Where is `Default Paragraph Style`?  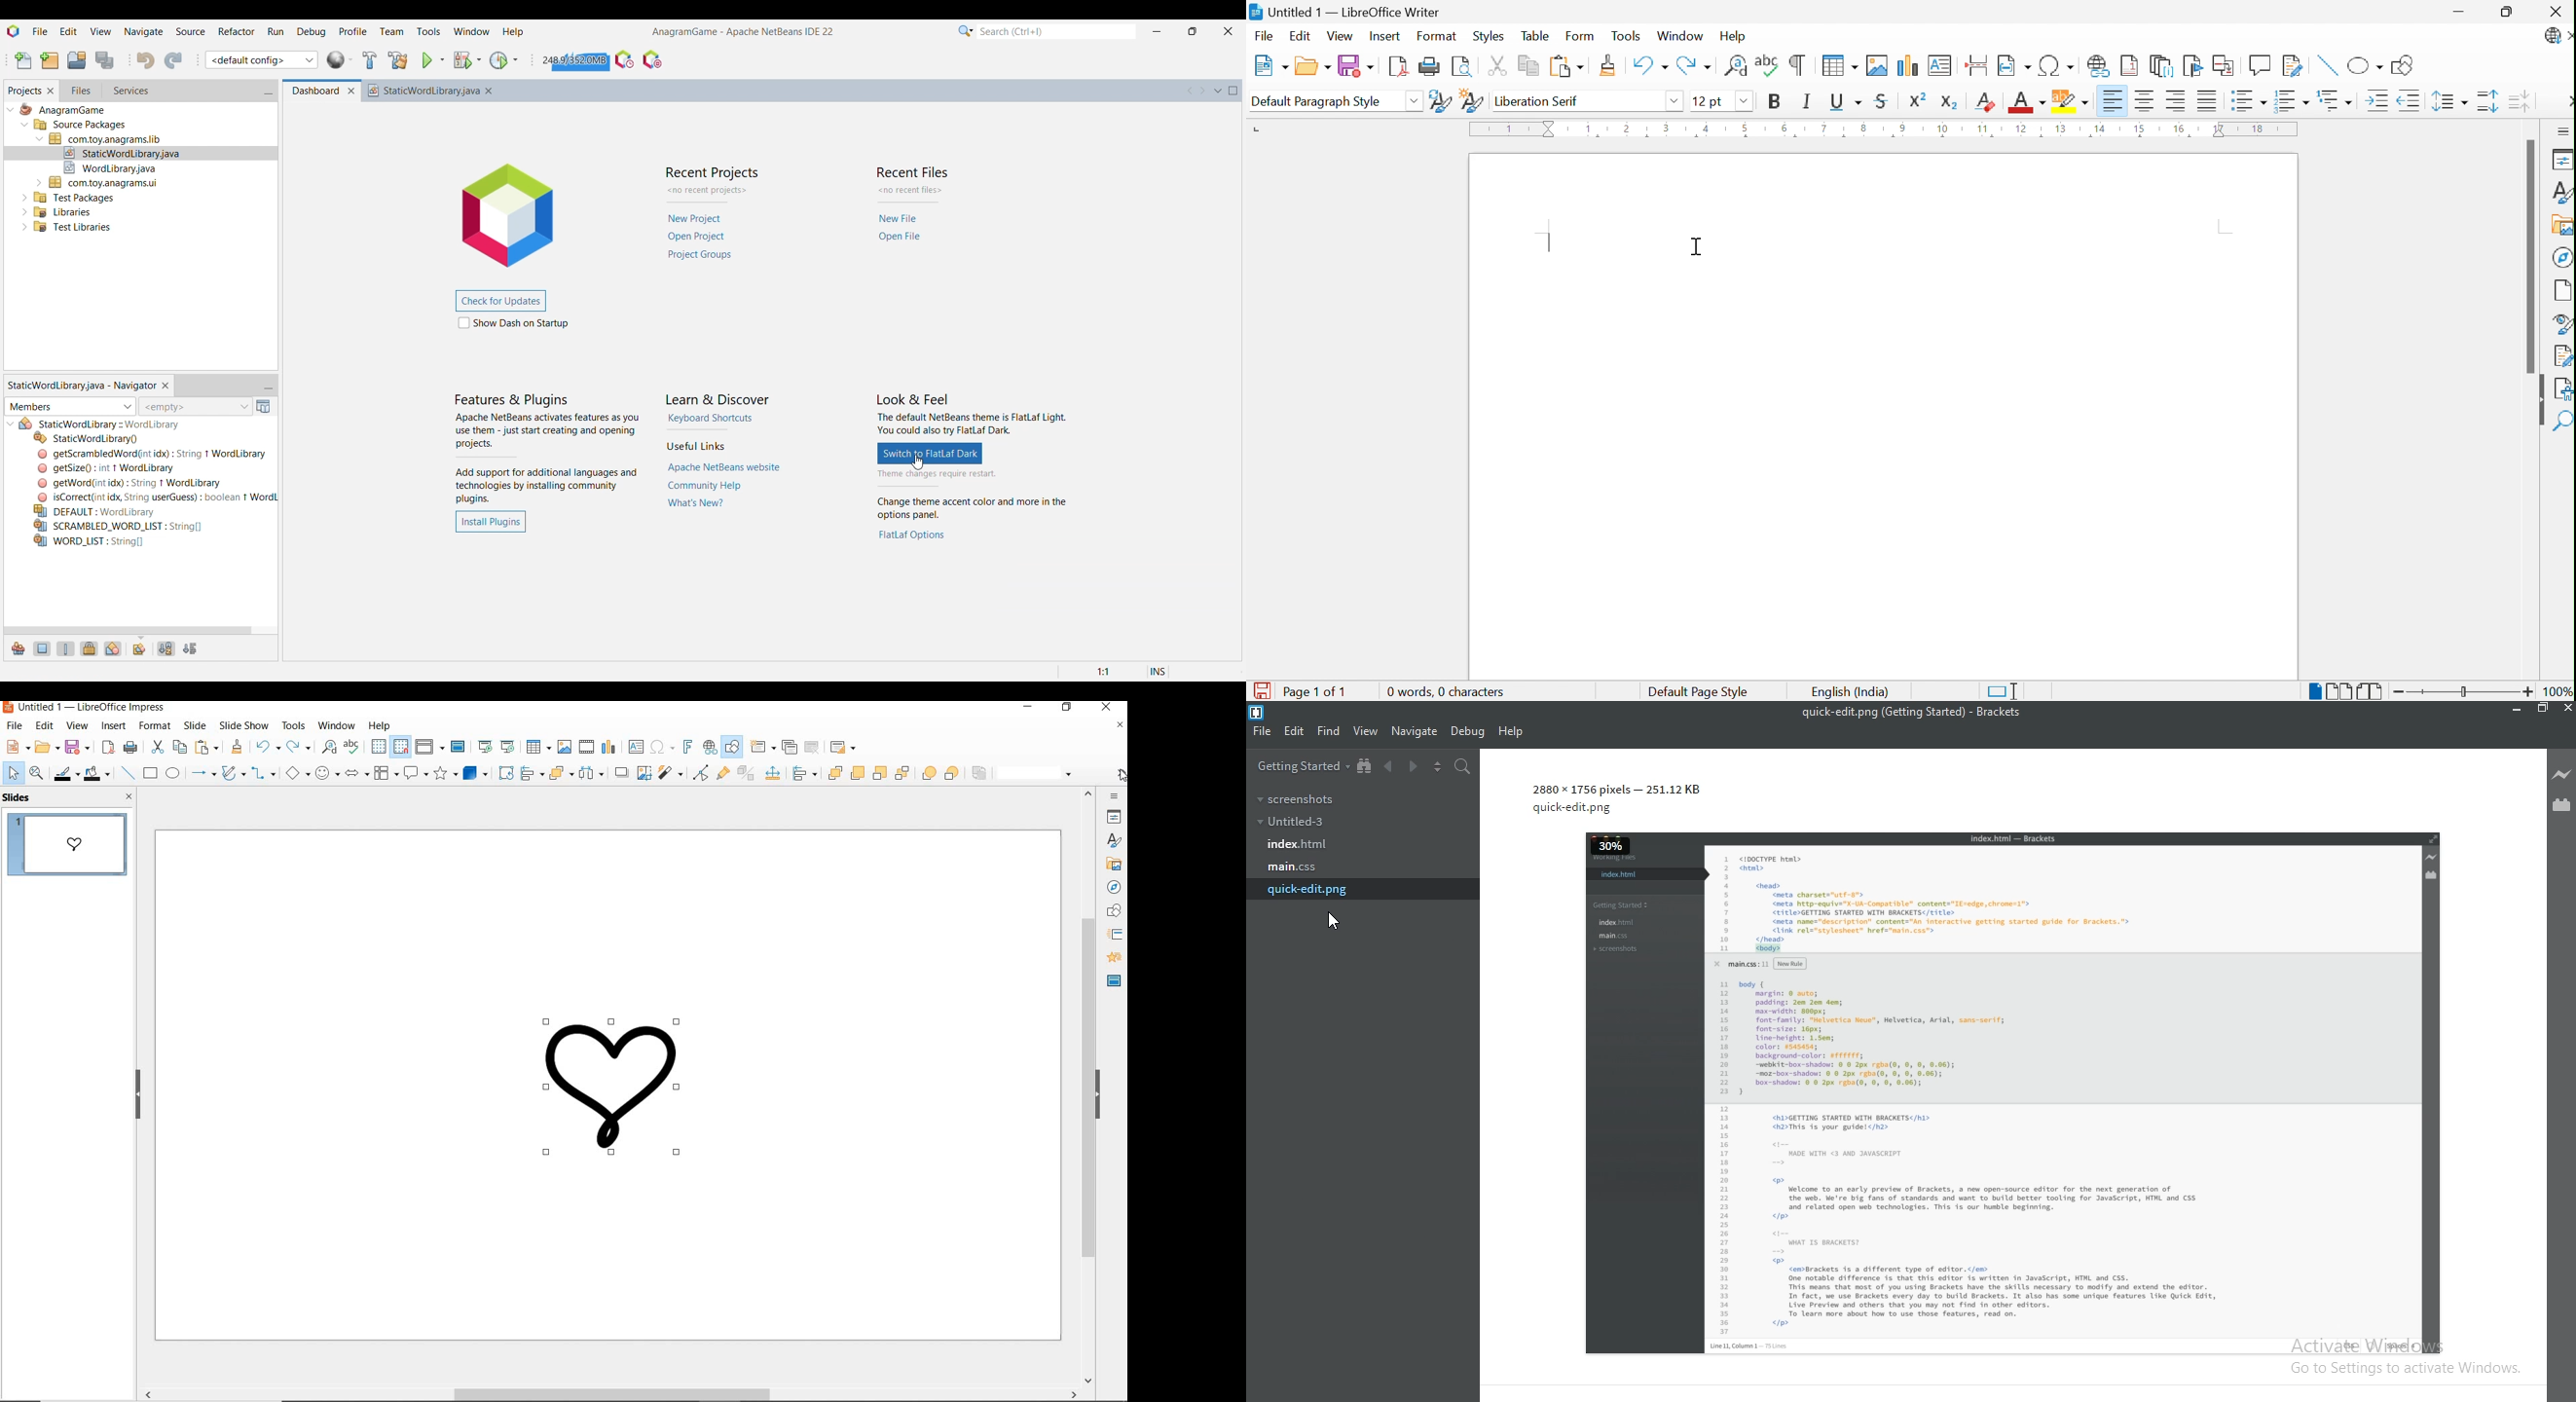 Default Paragraph Style is located at coordinates (1316, 100).